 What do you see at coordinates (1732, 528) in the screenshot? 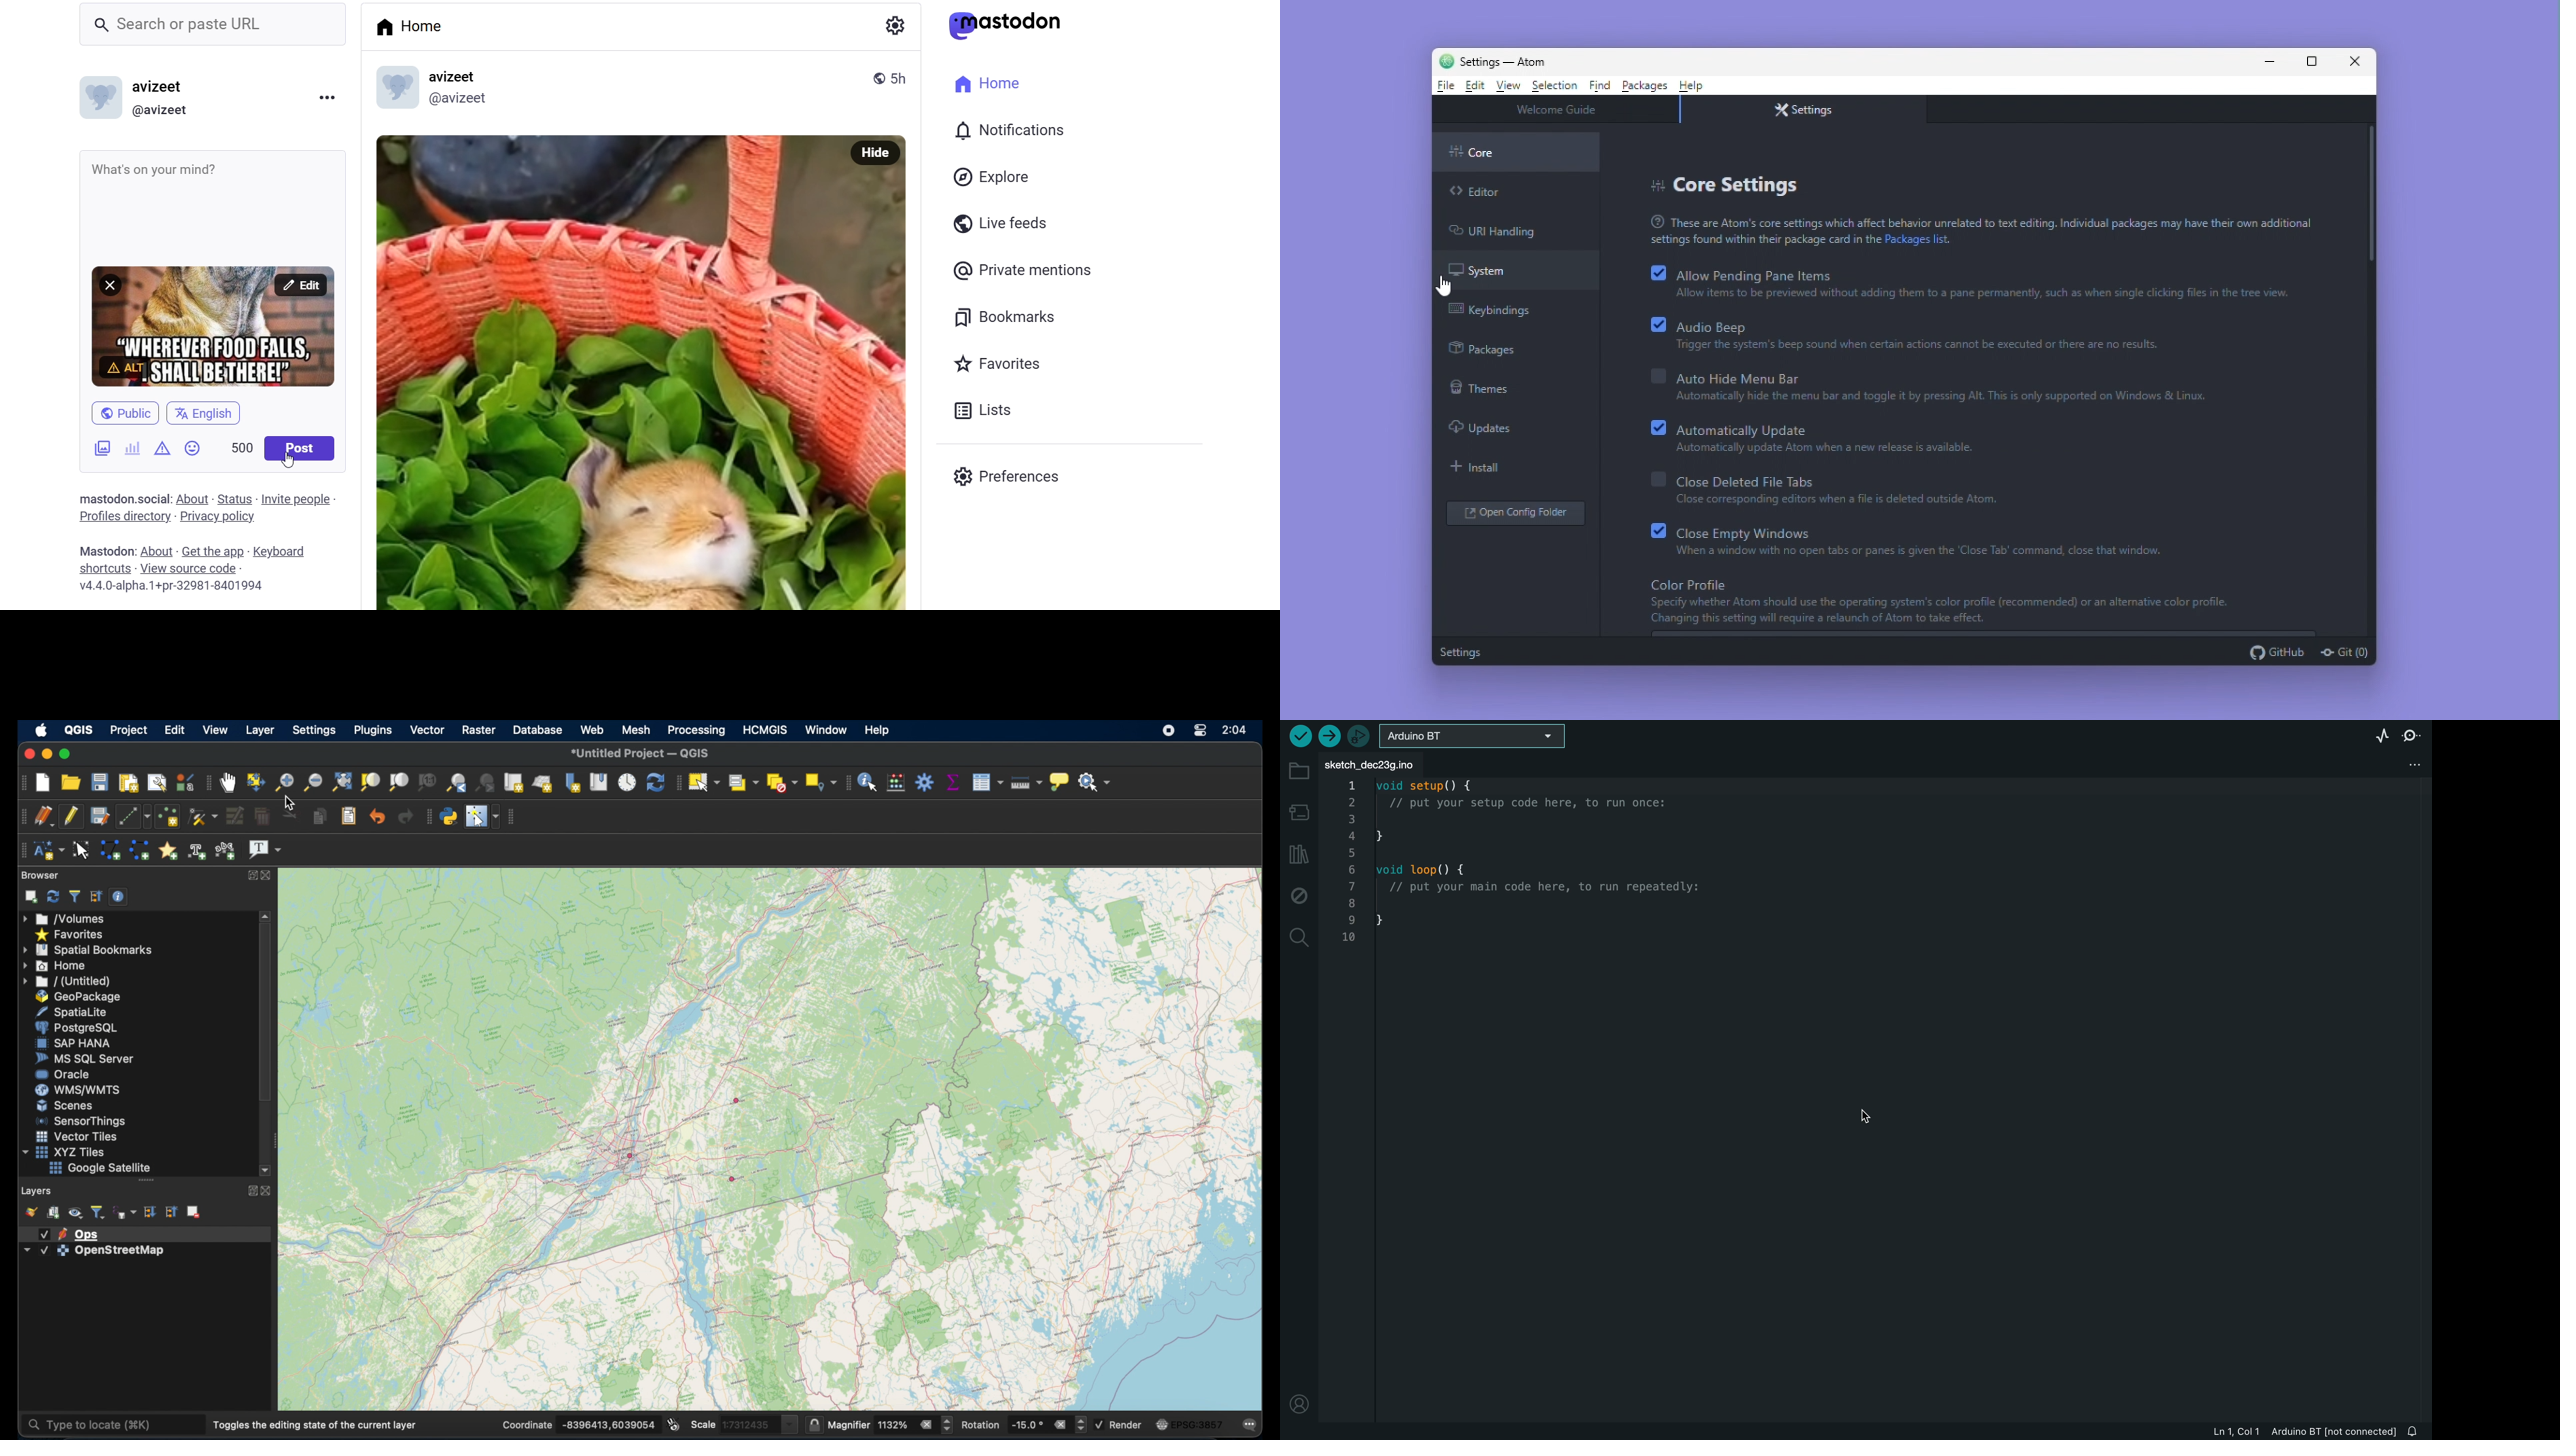
I see `Close empty Windows` at bounding box center [1732, 528].